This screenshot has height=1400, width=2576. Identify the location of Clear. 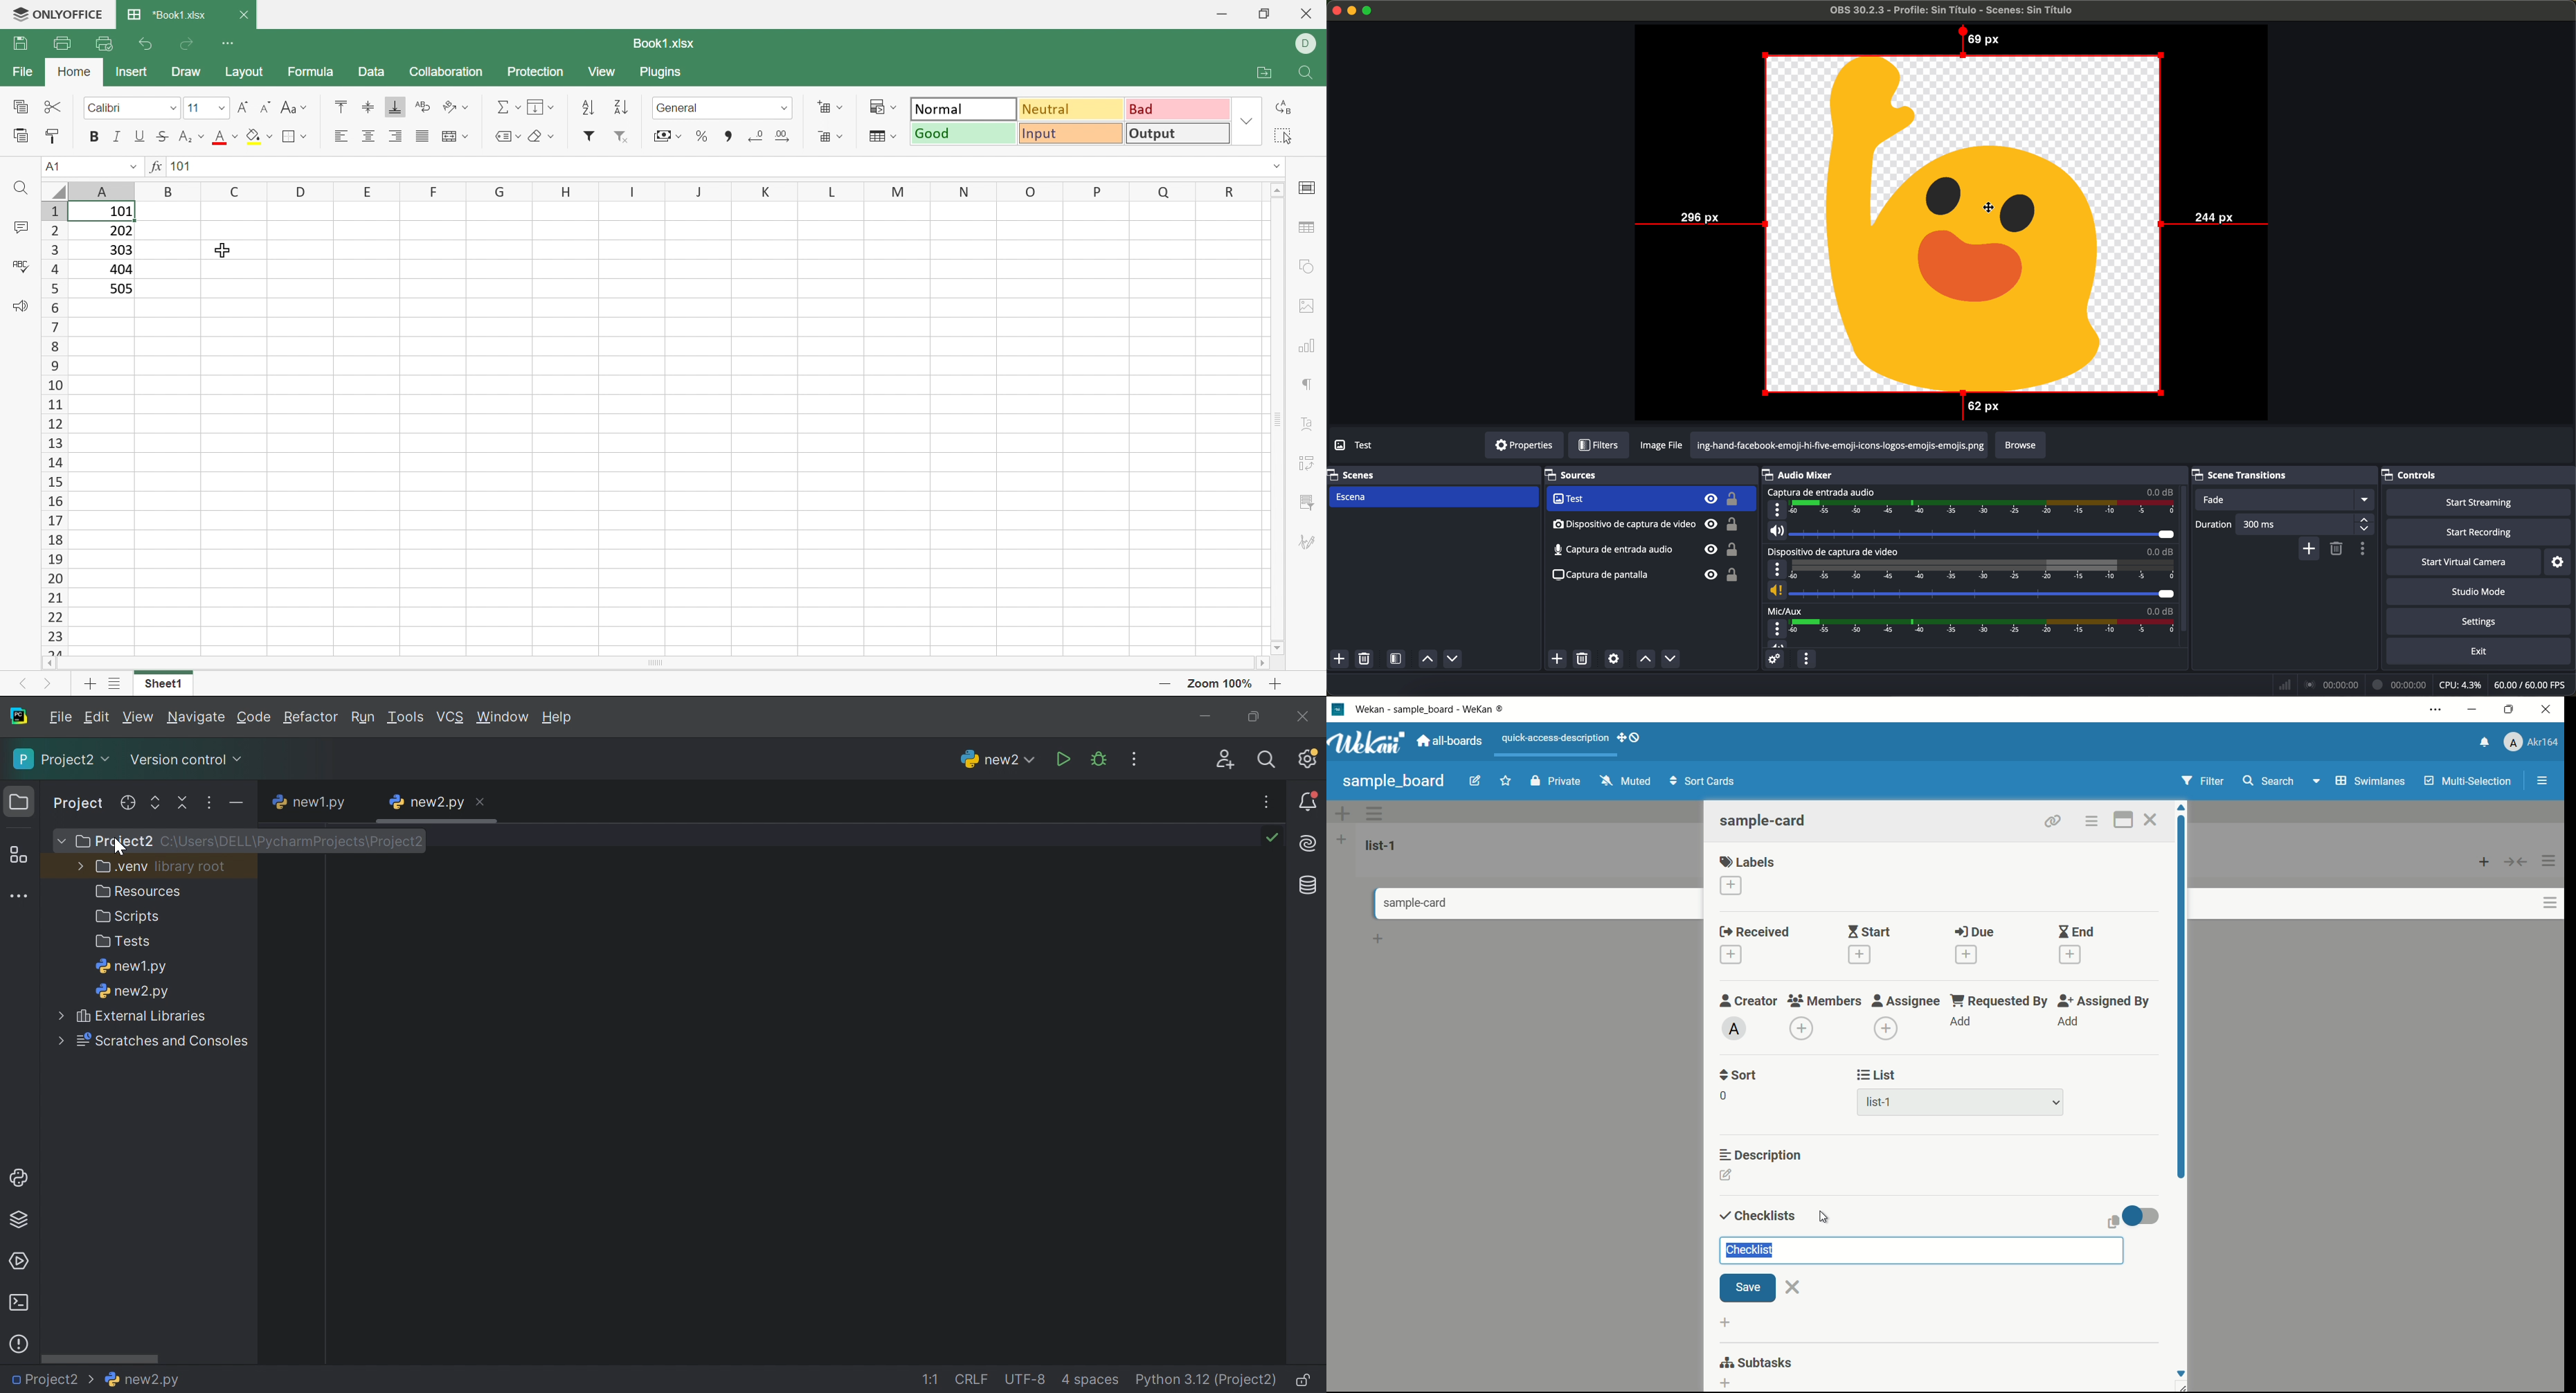
(540, 134).